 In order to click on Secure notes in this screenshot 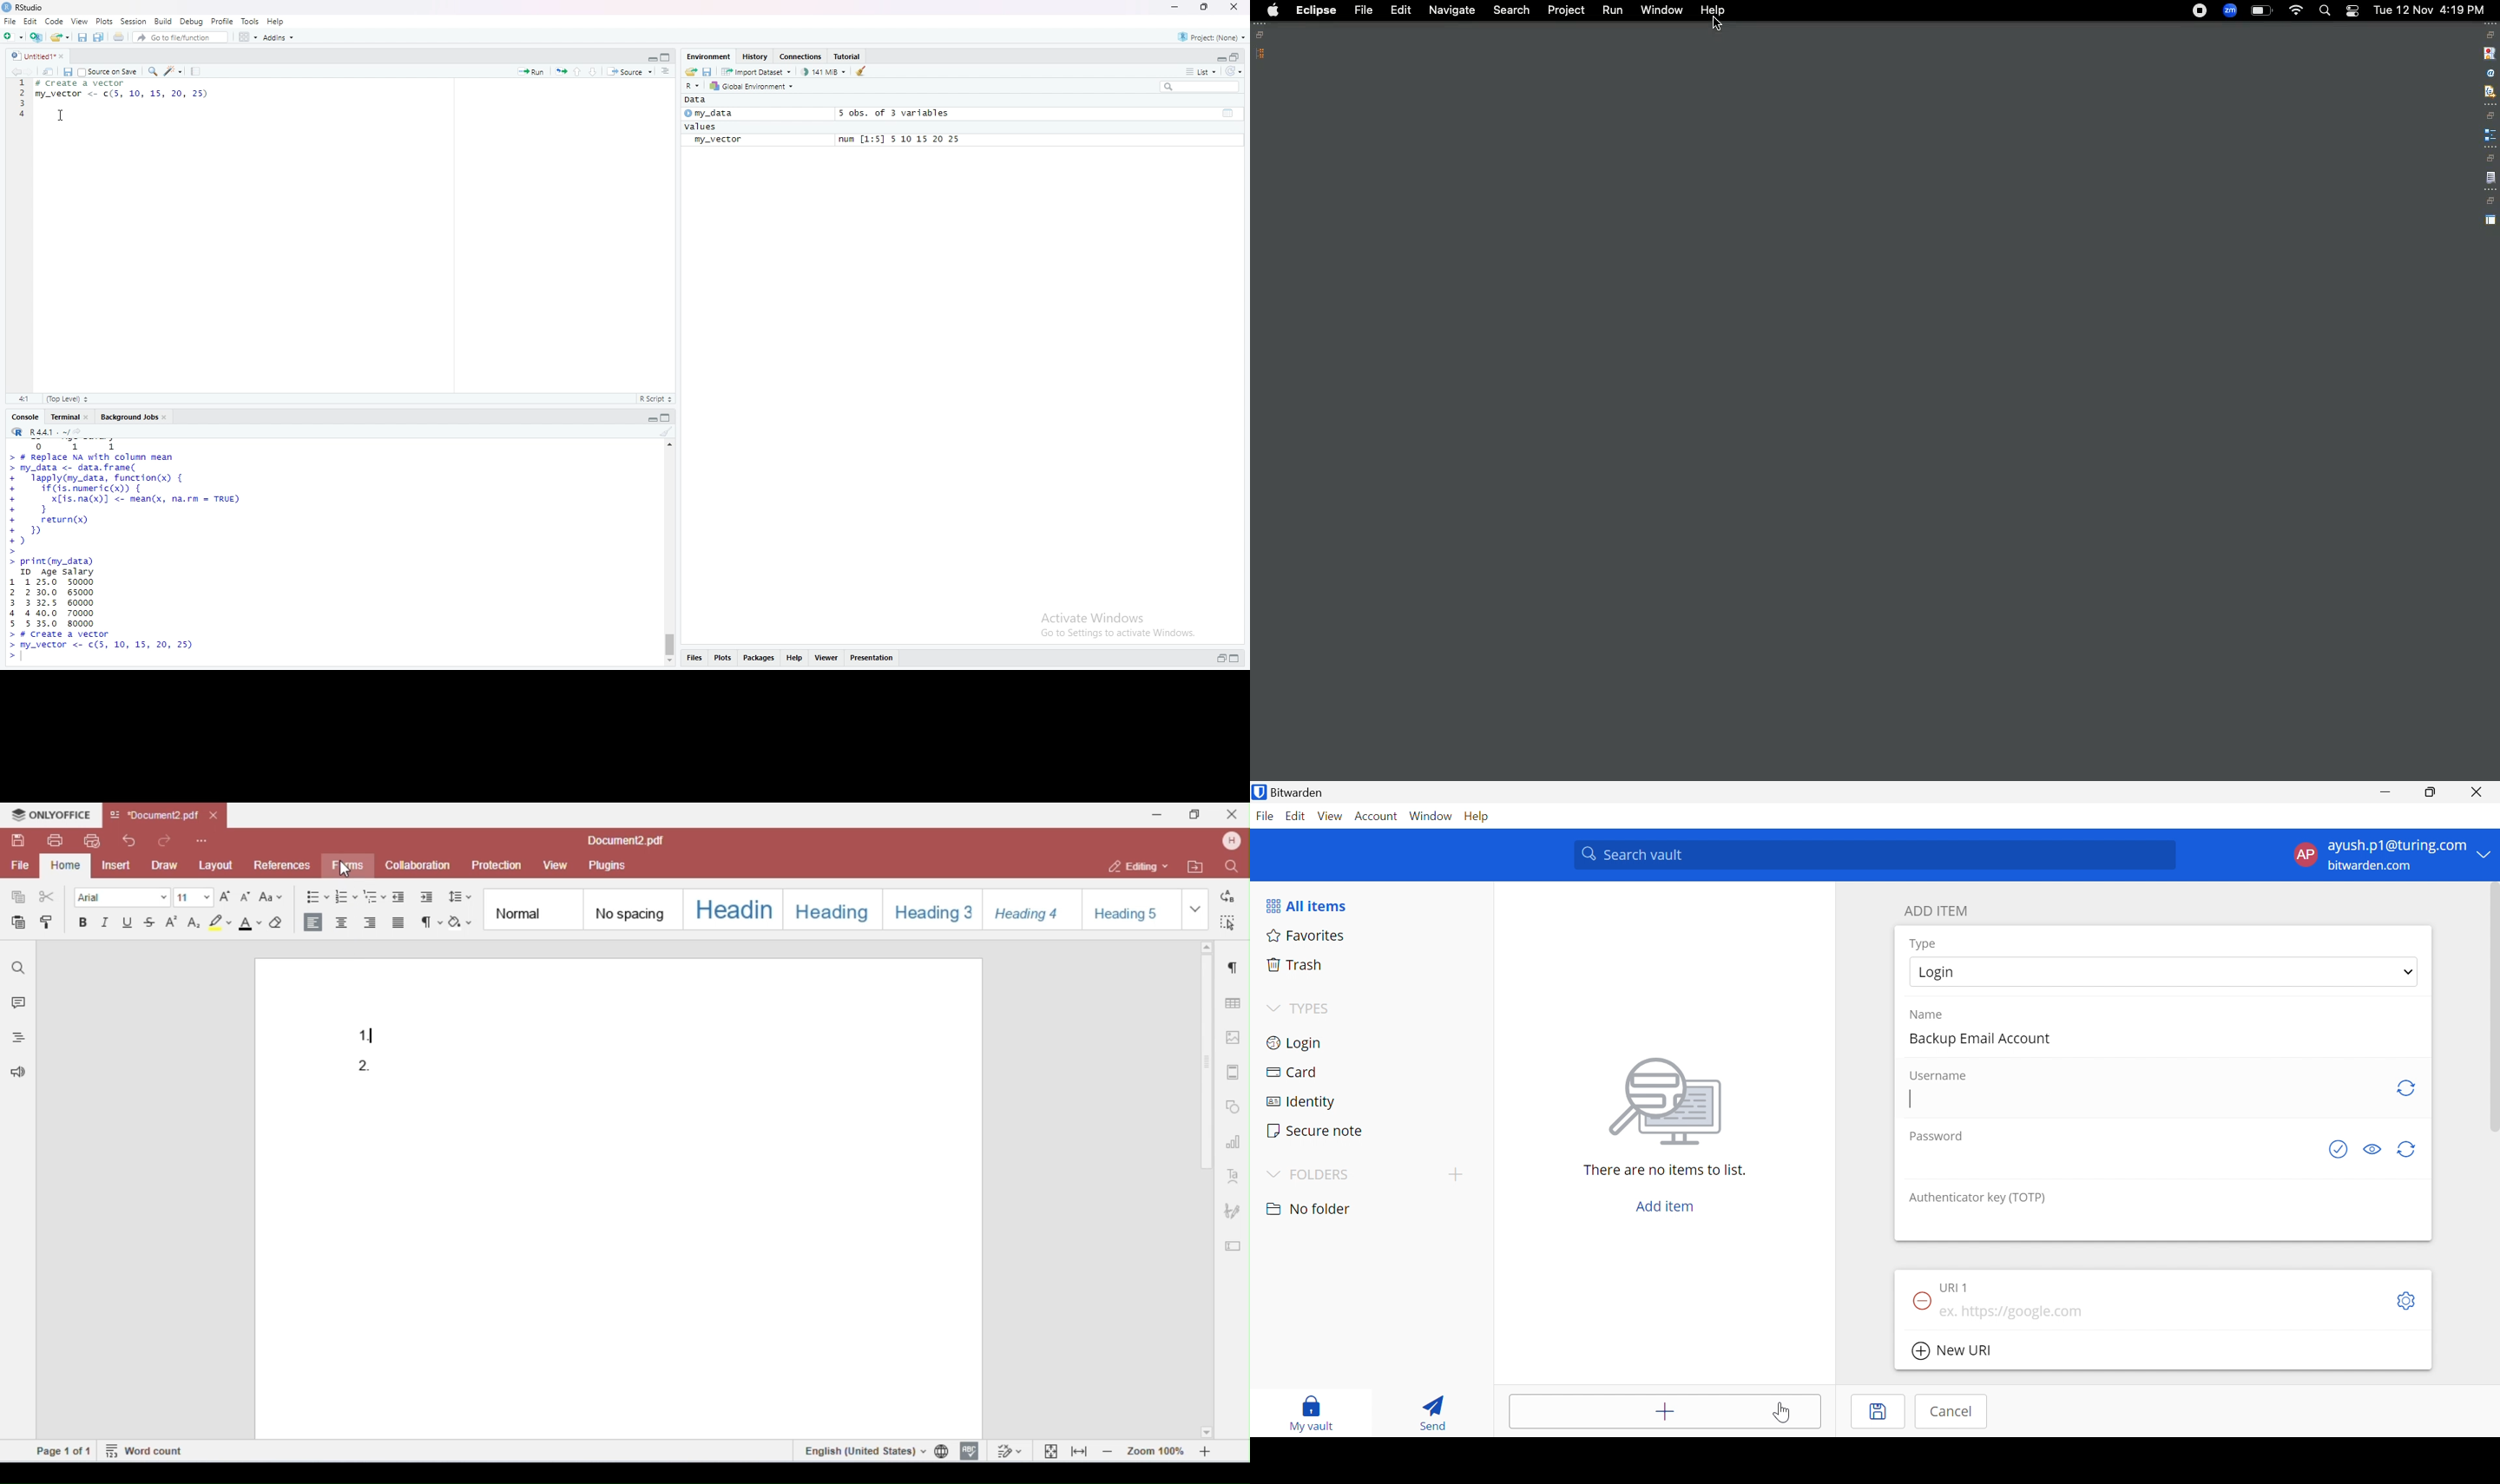, I will do `click(1316, 1131)`.